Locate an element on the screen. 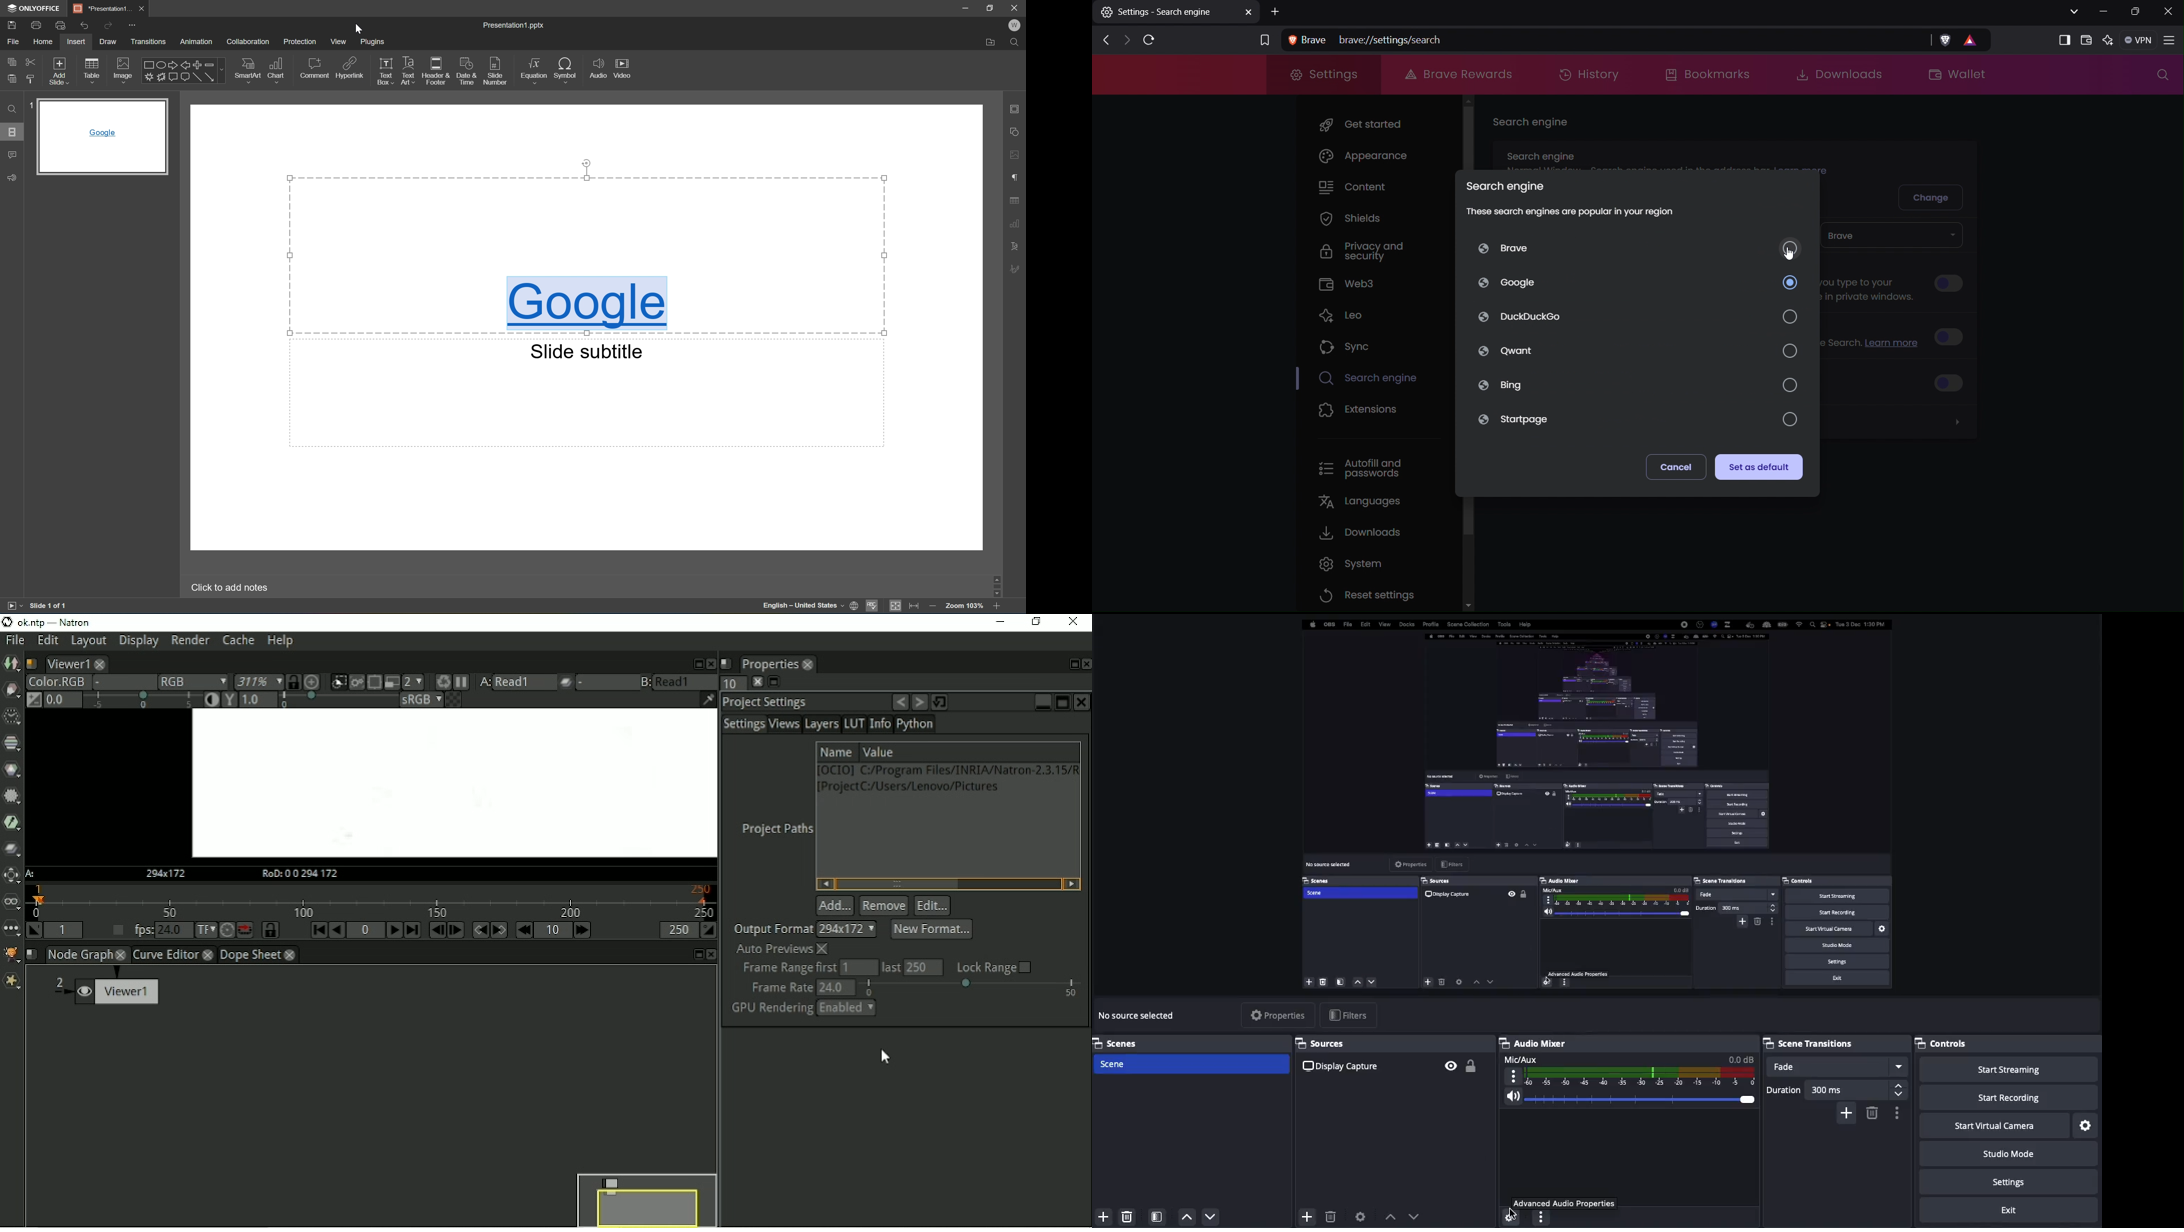 This screenshot has height=1232, width=2184. Start slideshow is located at coordinates (12, 608).